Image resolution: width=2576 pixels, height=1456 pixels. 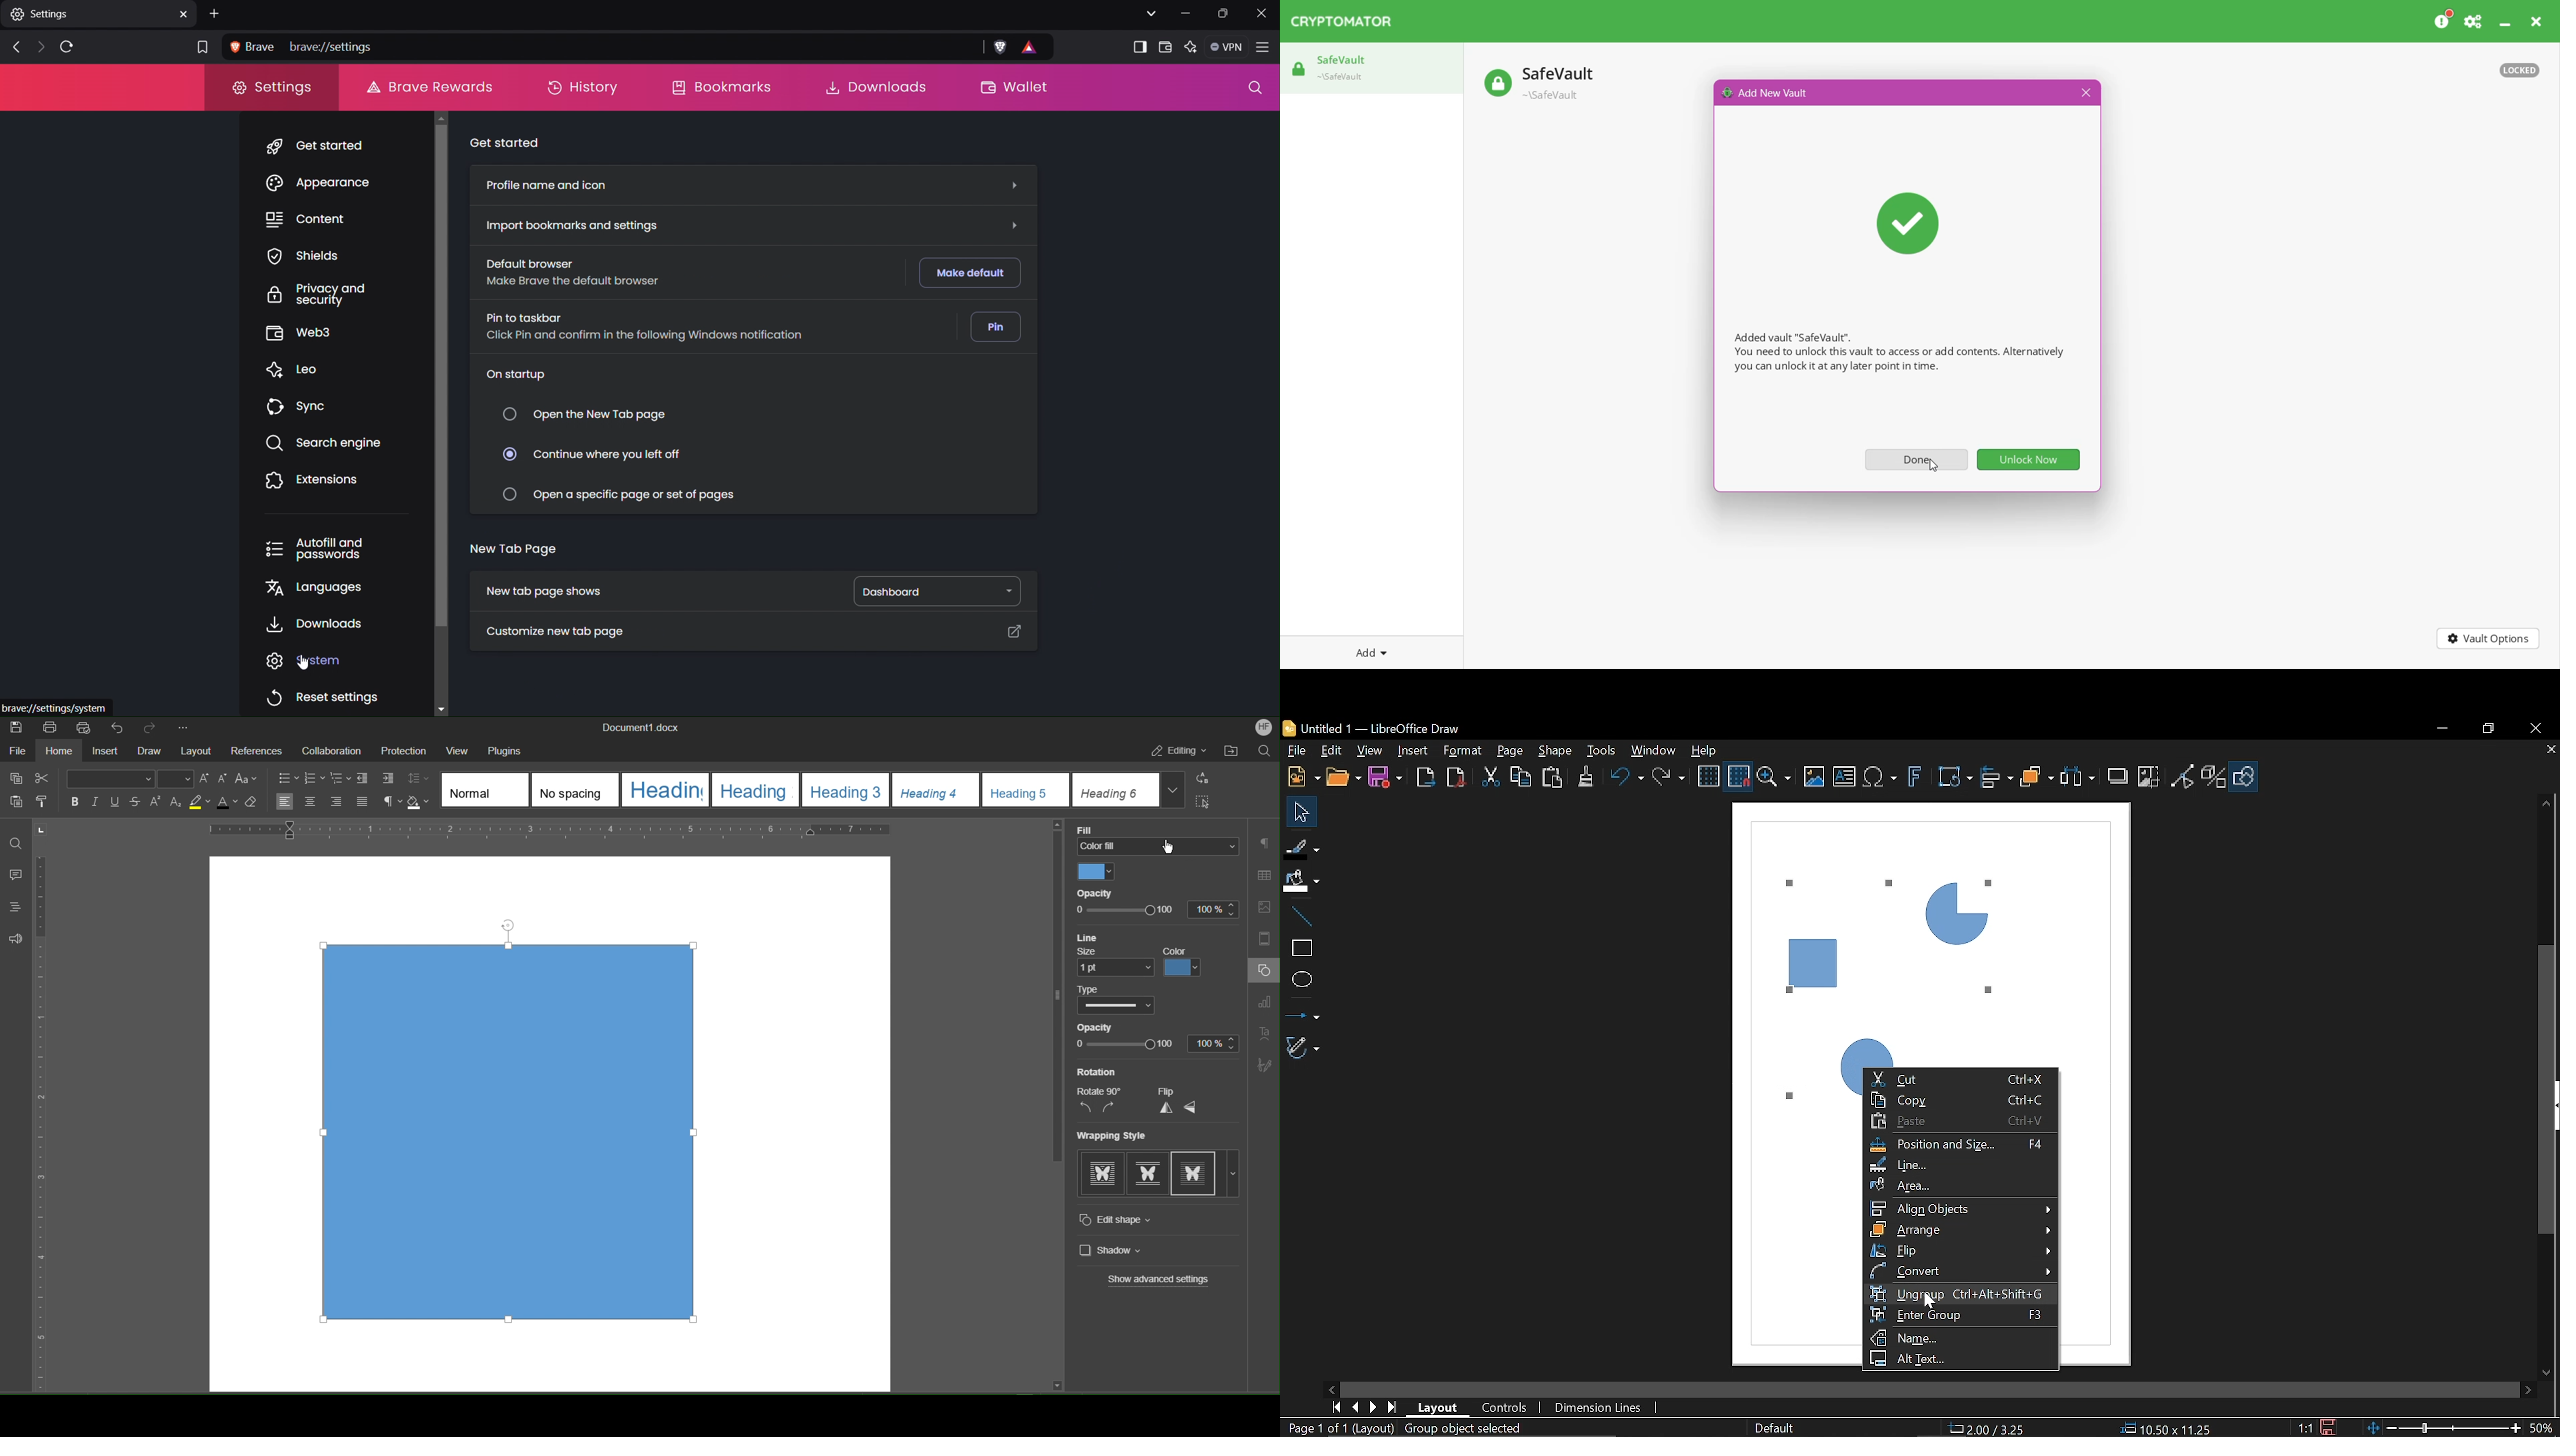 What do you see at coordinates (2538, 21) in the screenshot?
I see `Close` at bounding box center [2538, 21].